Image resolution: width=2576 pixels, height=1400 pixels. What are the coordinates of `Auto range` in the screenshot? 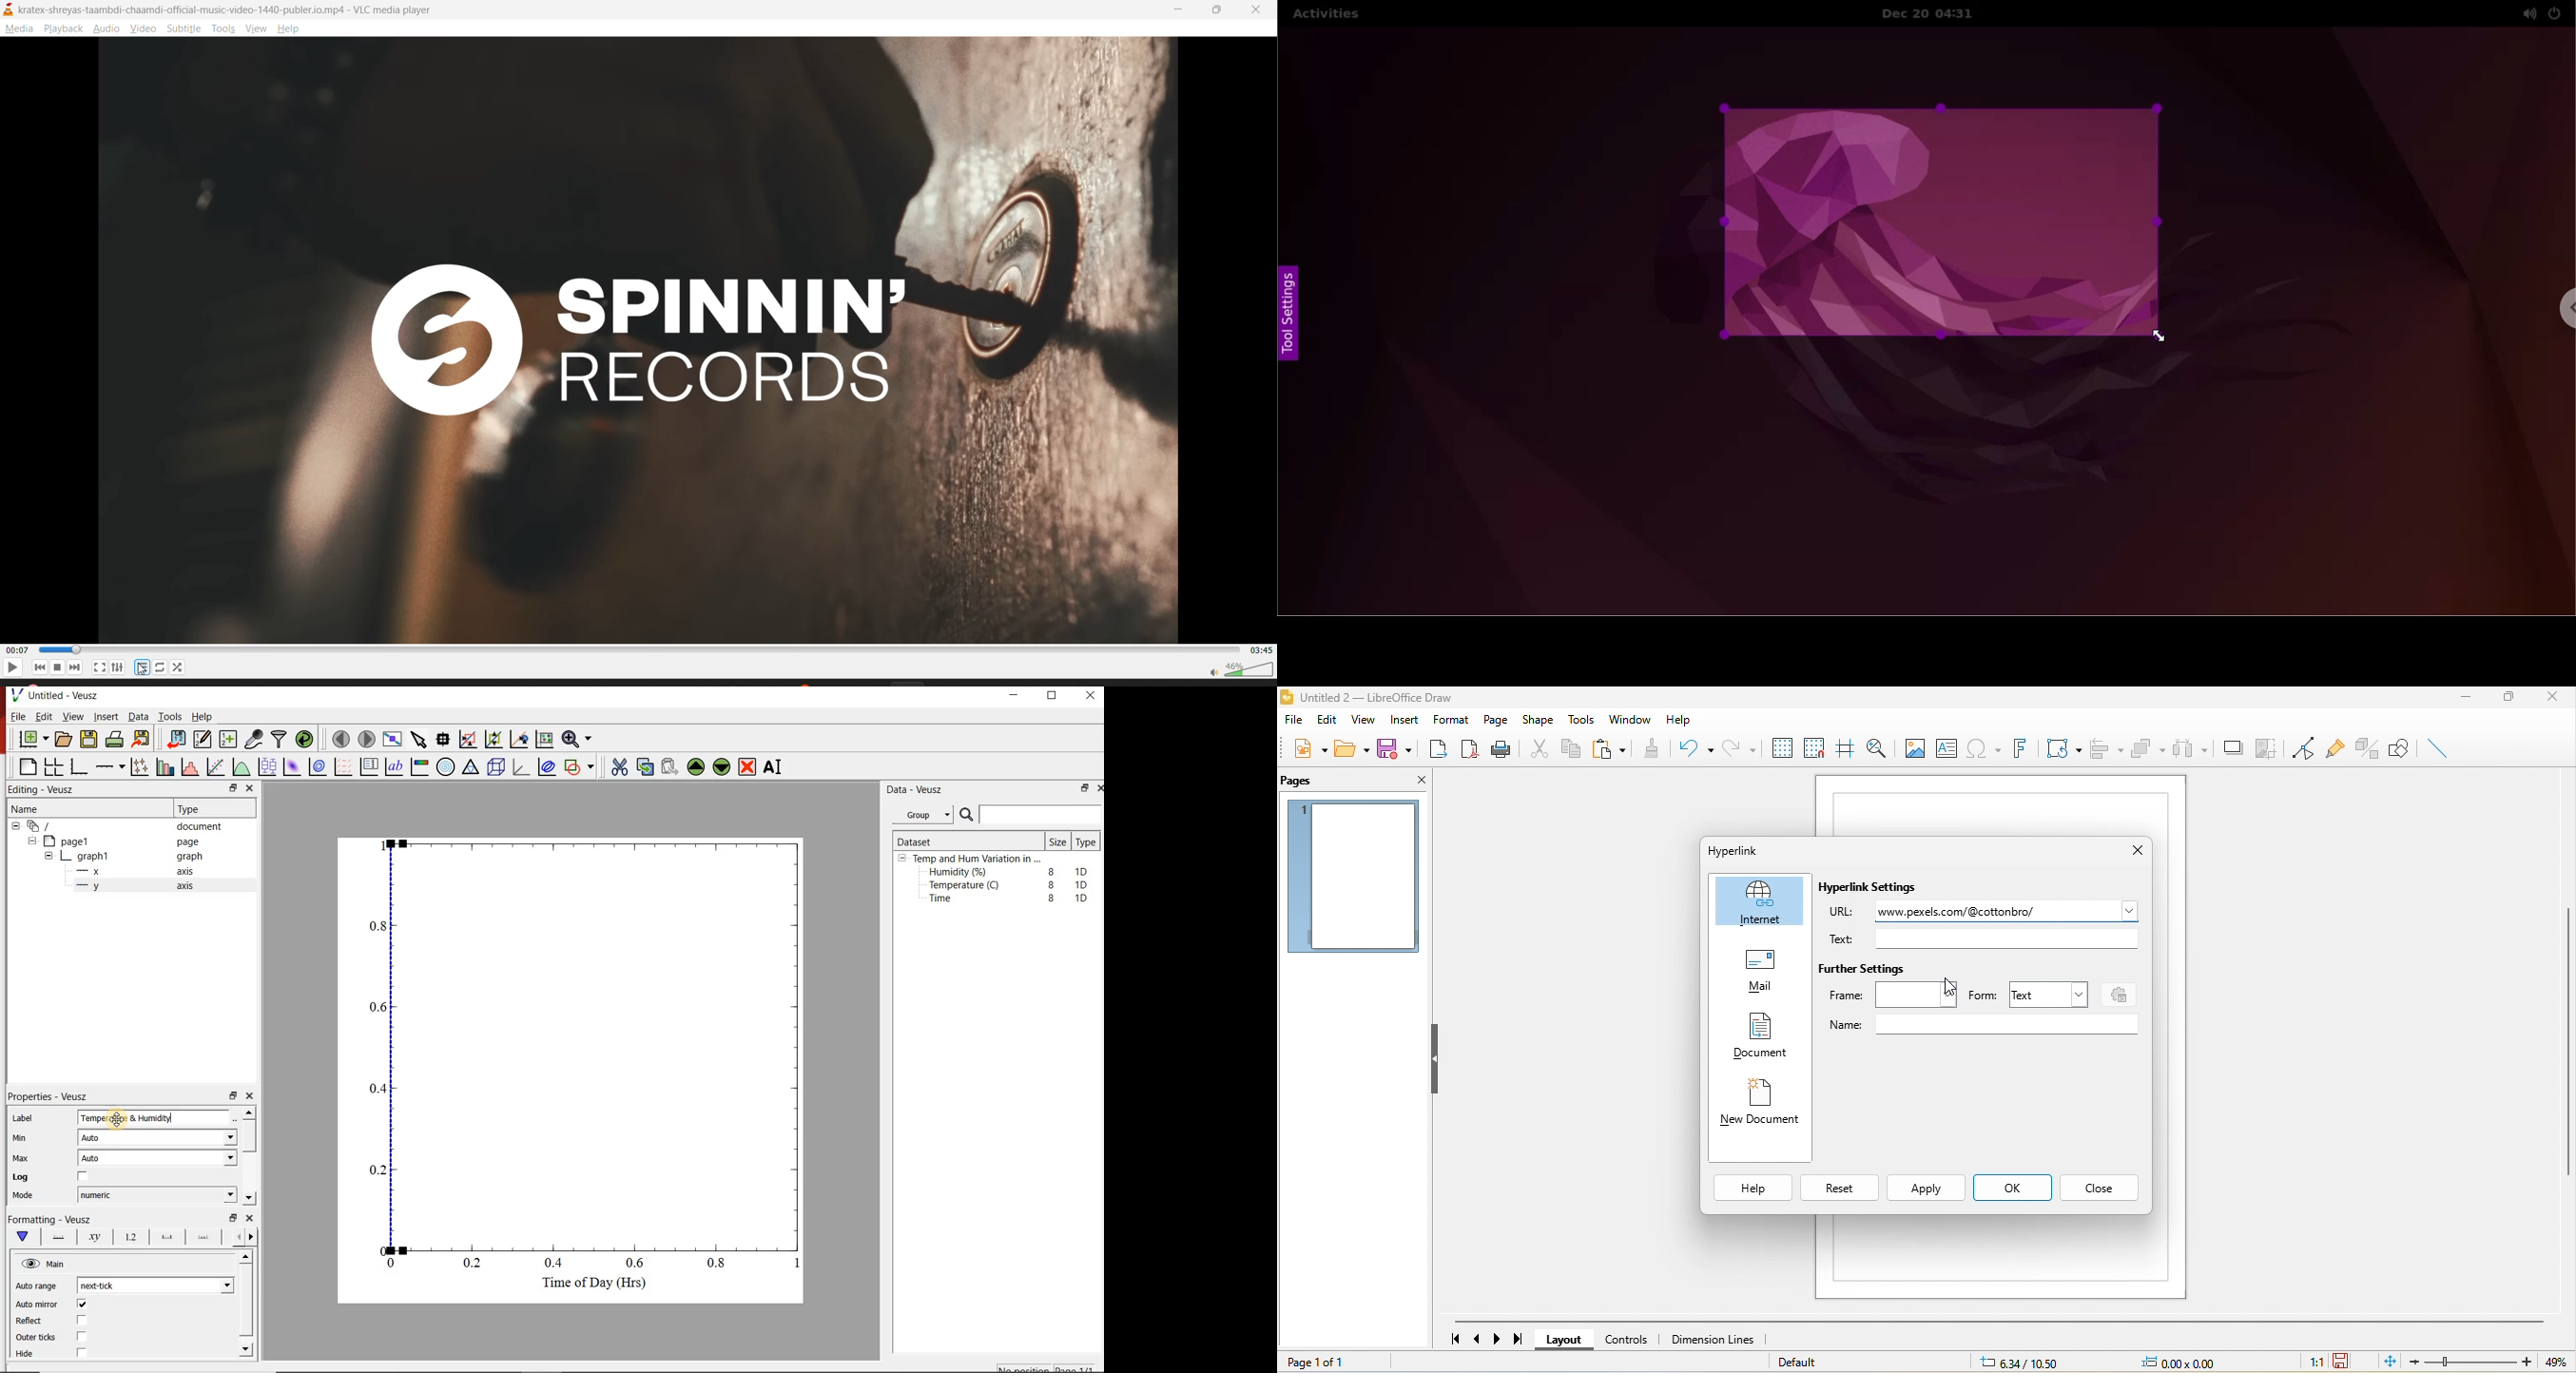 It's located at (39, 1287).